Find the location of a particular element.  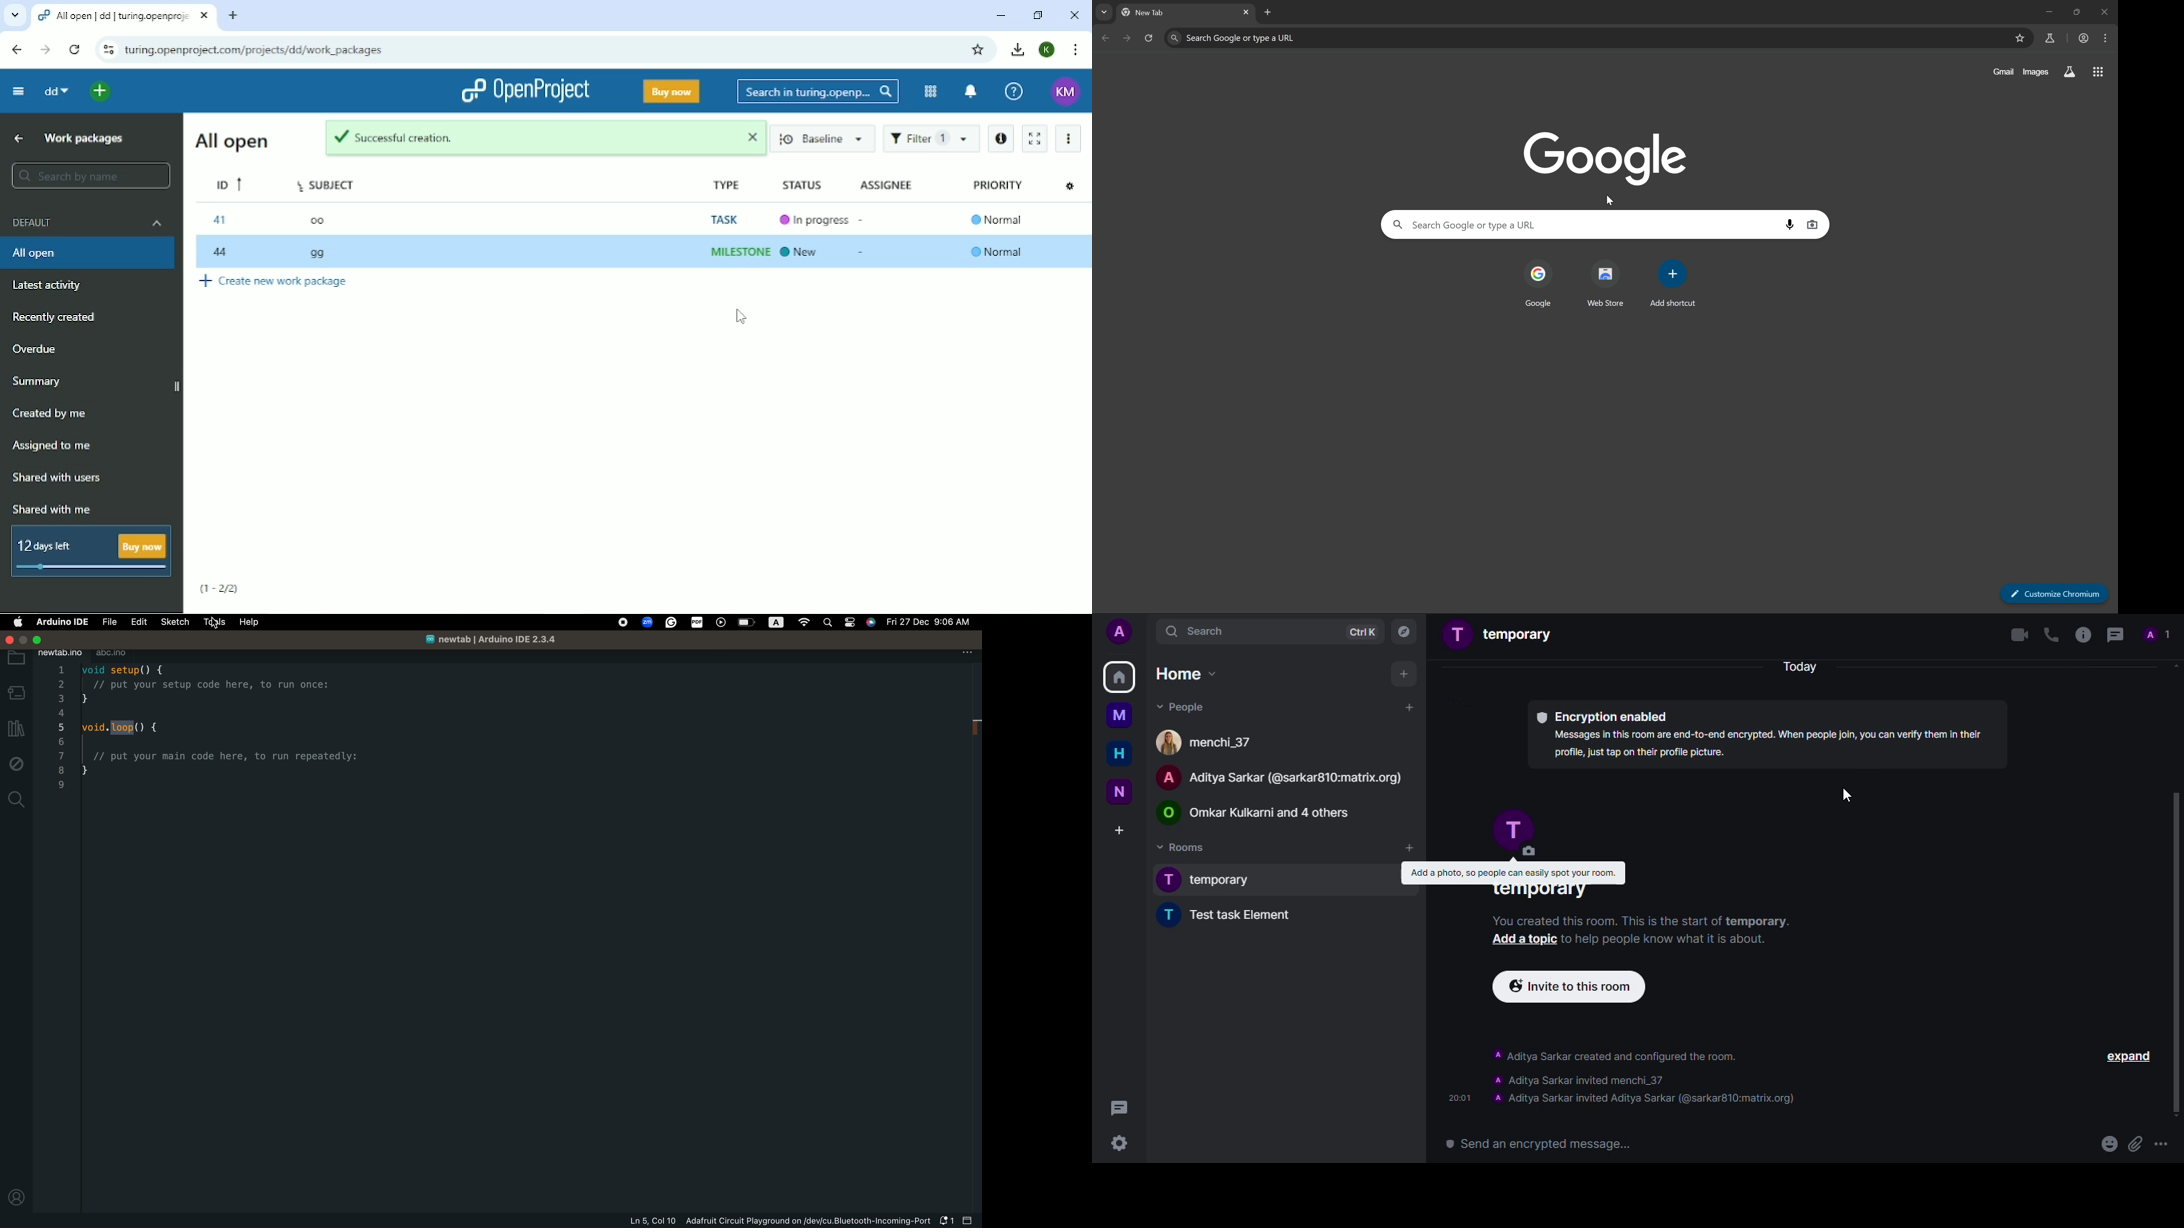

Search by name is located at coordinates (90, 175).